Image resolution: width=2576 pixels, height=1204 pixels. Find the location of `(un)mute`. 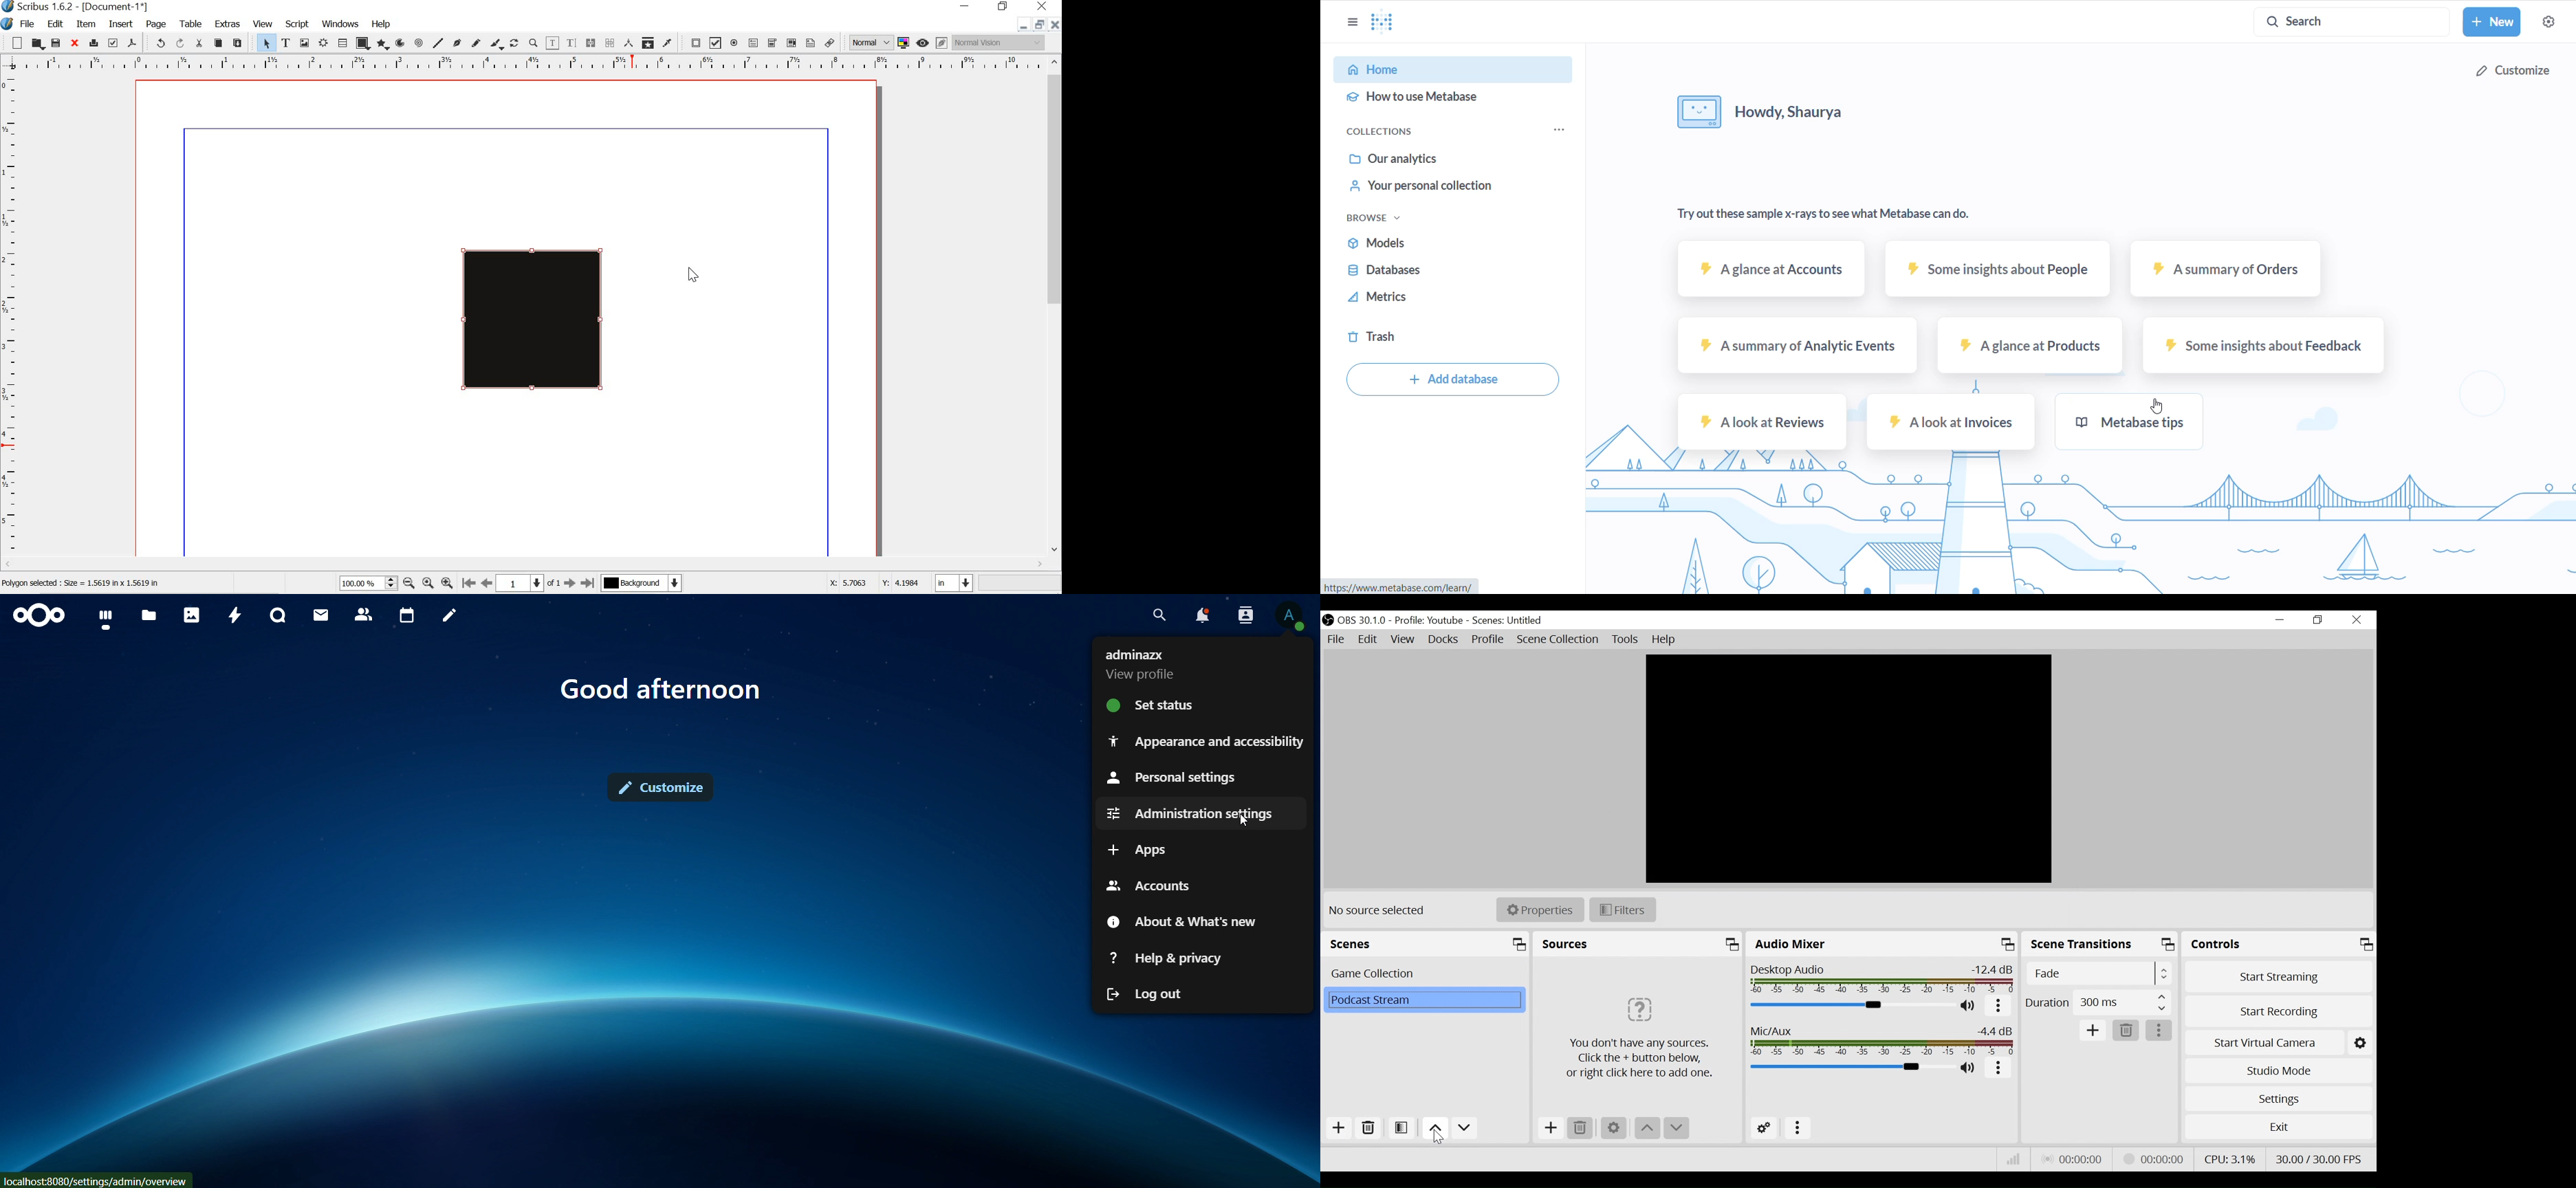

(un)mute is located at coordinates (1969, 1007).